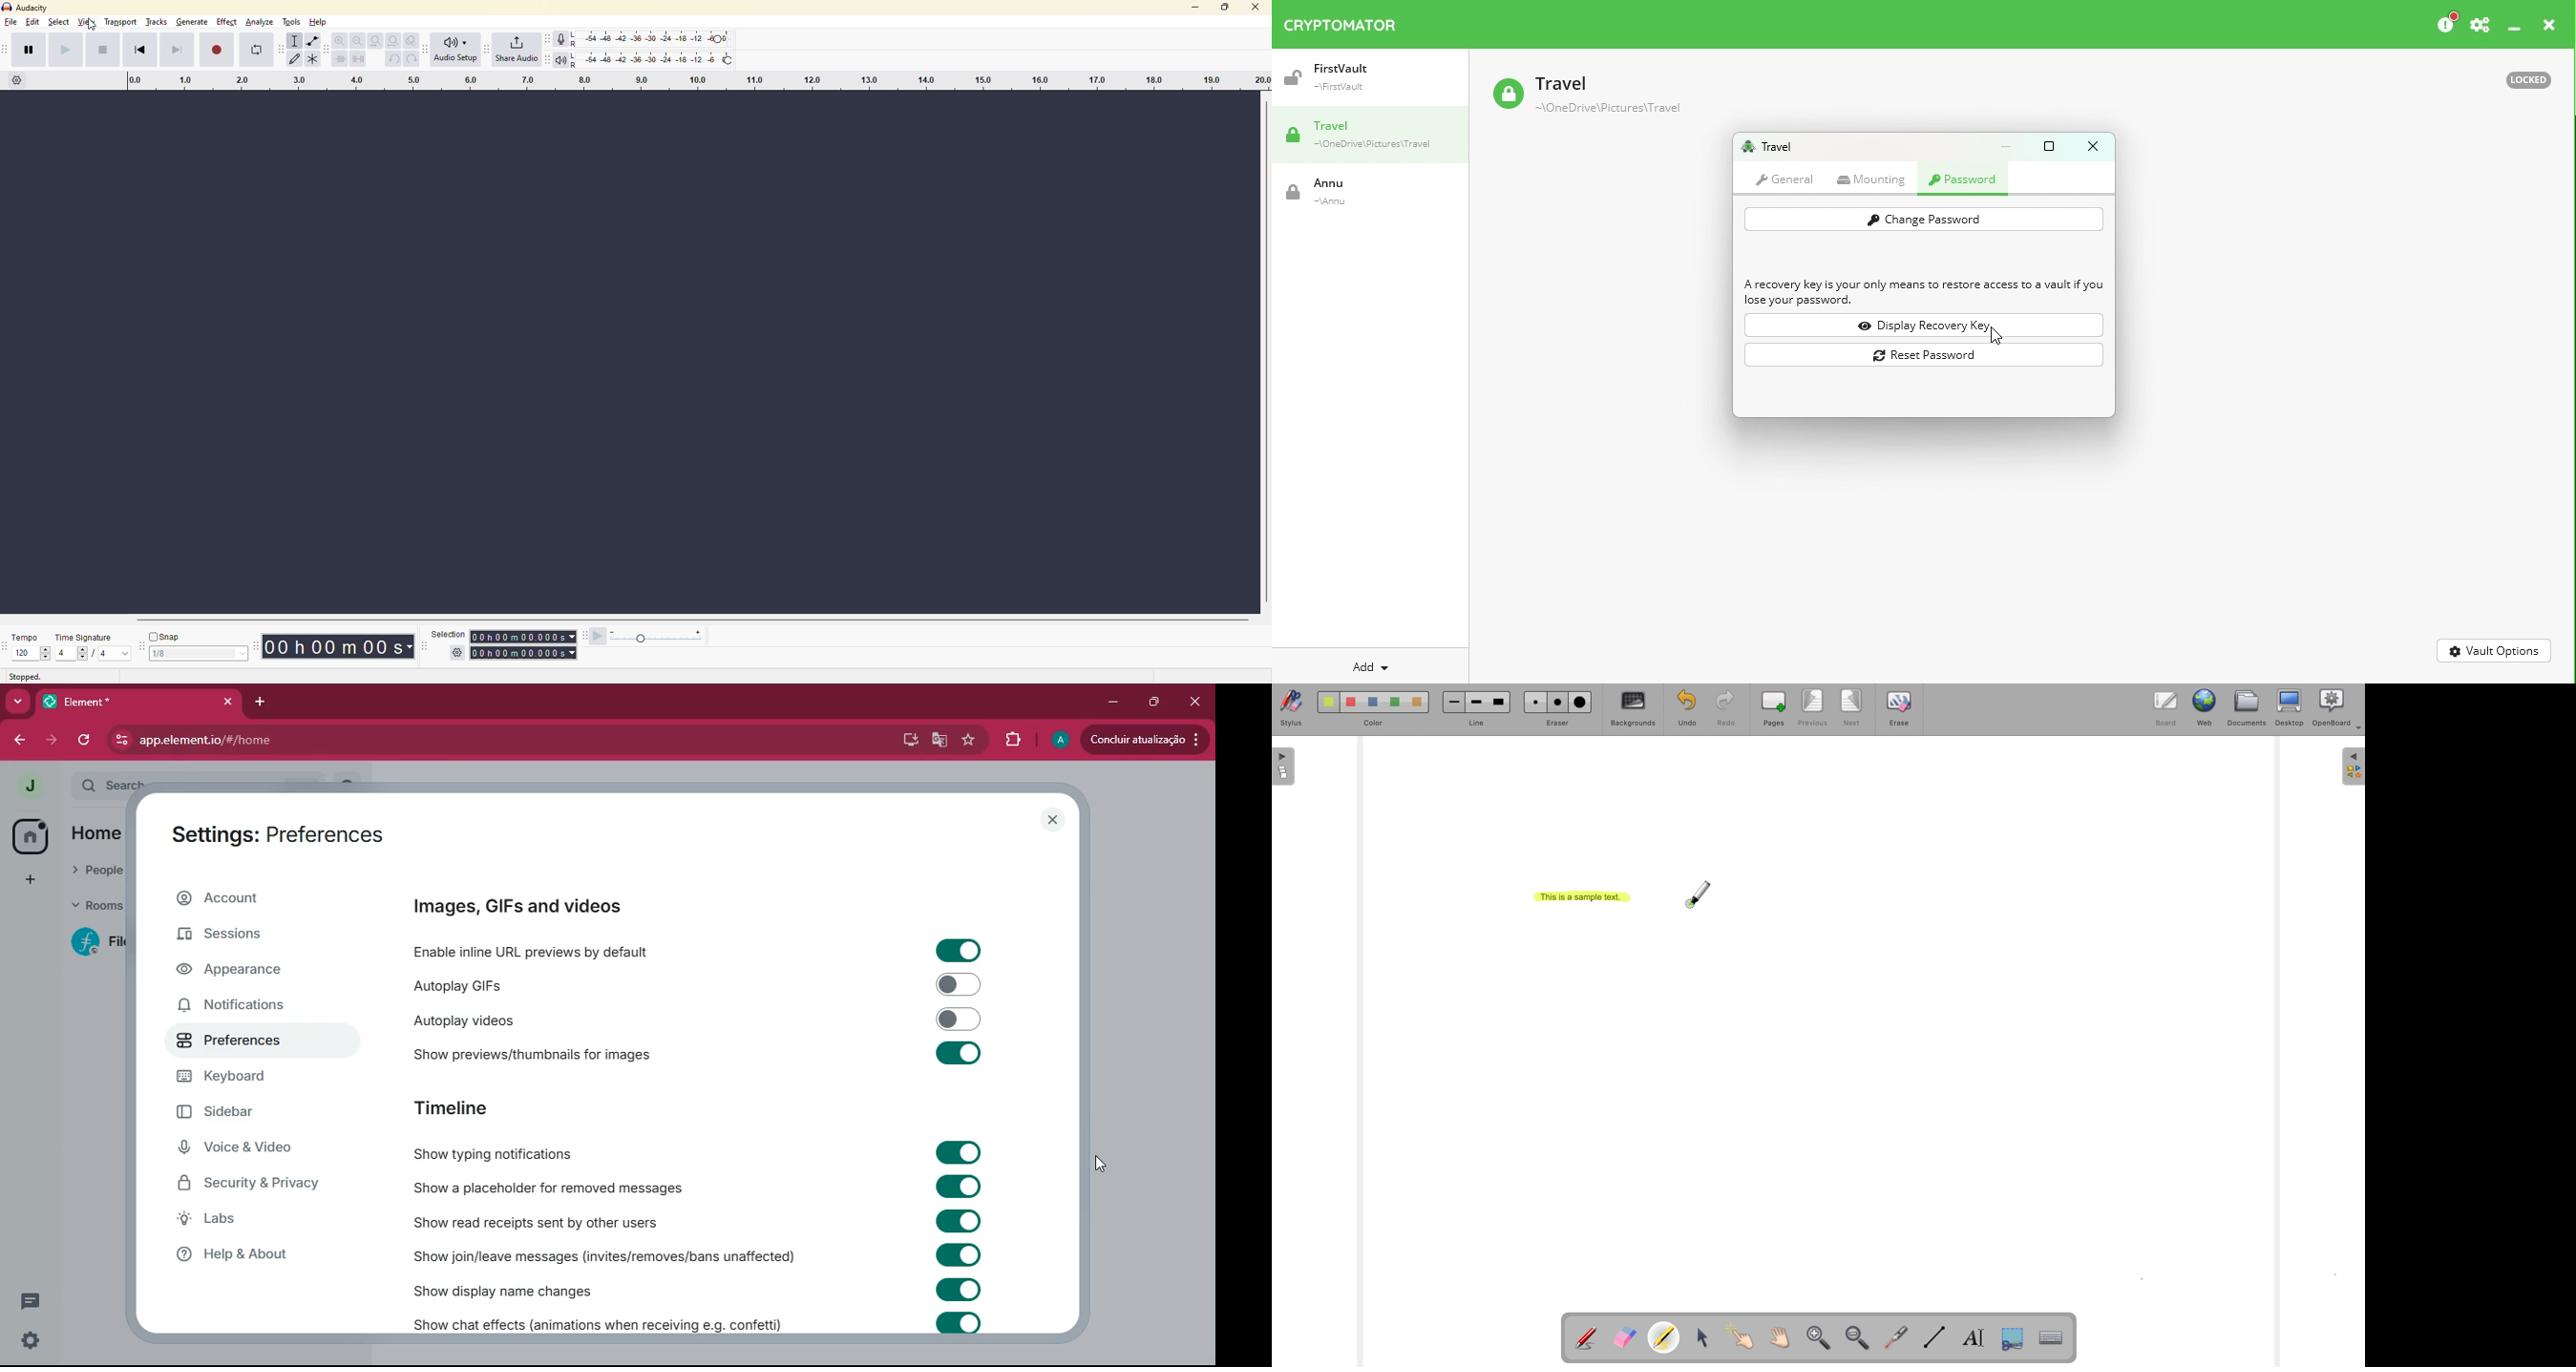  I want to click on toggle on/off, so click(960, 1186).